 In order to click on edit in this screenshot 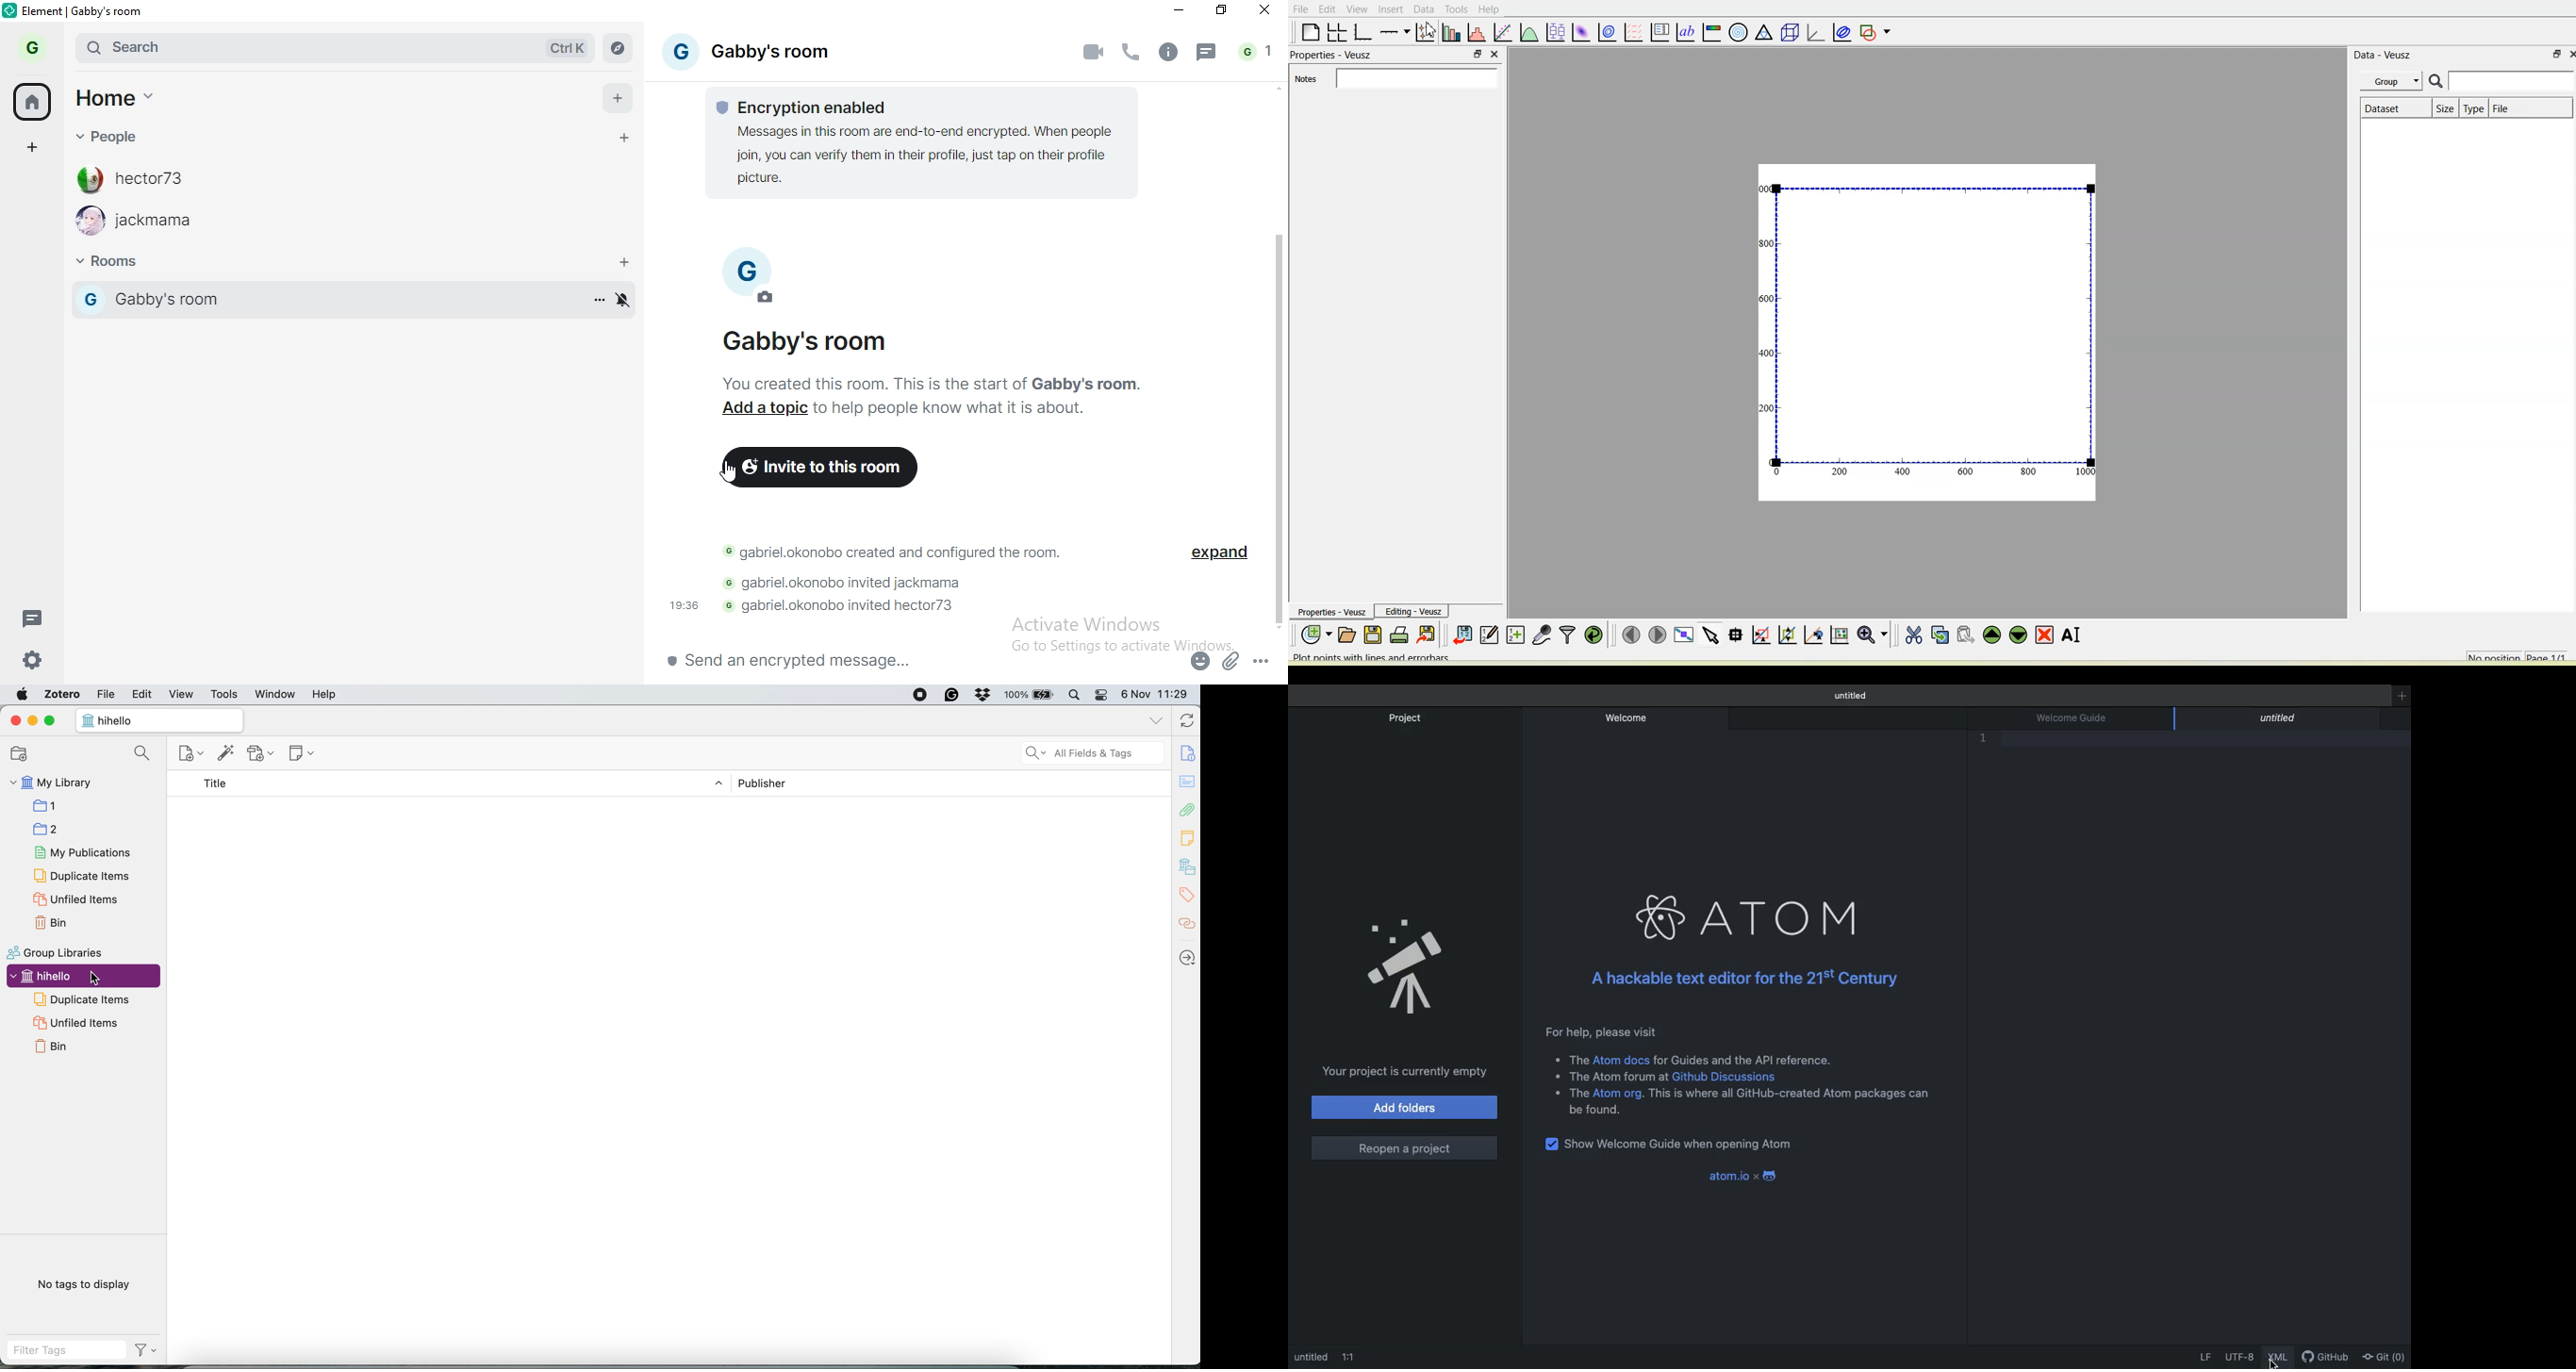, I will do `click(142, 695)`.